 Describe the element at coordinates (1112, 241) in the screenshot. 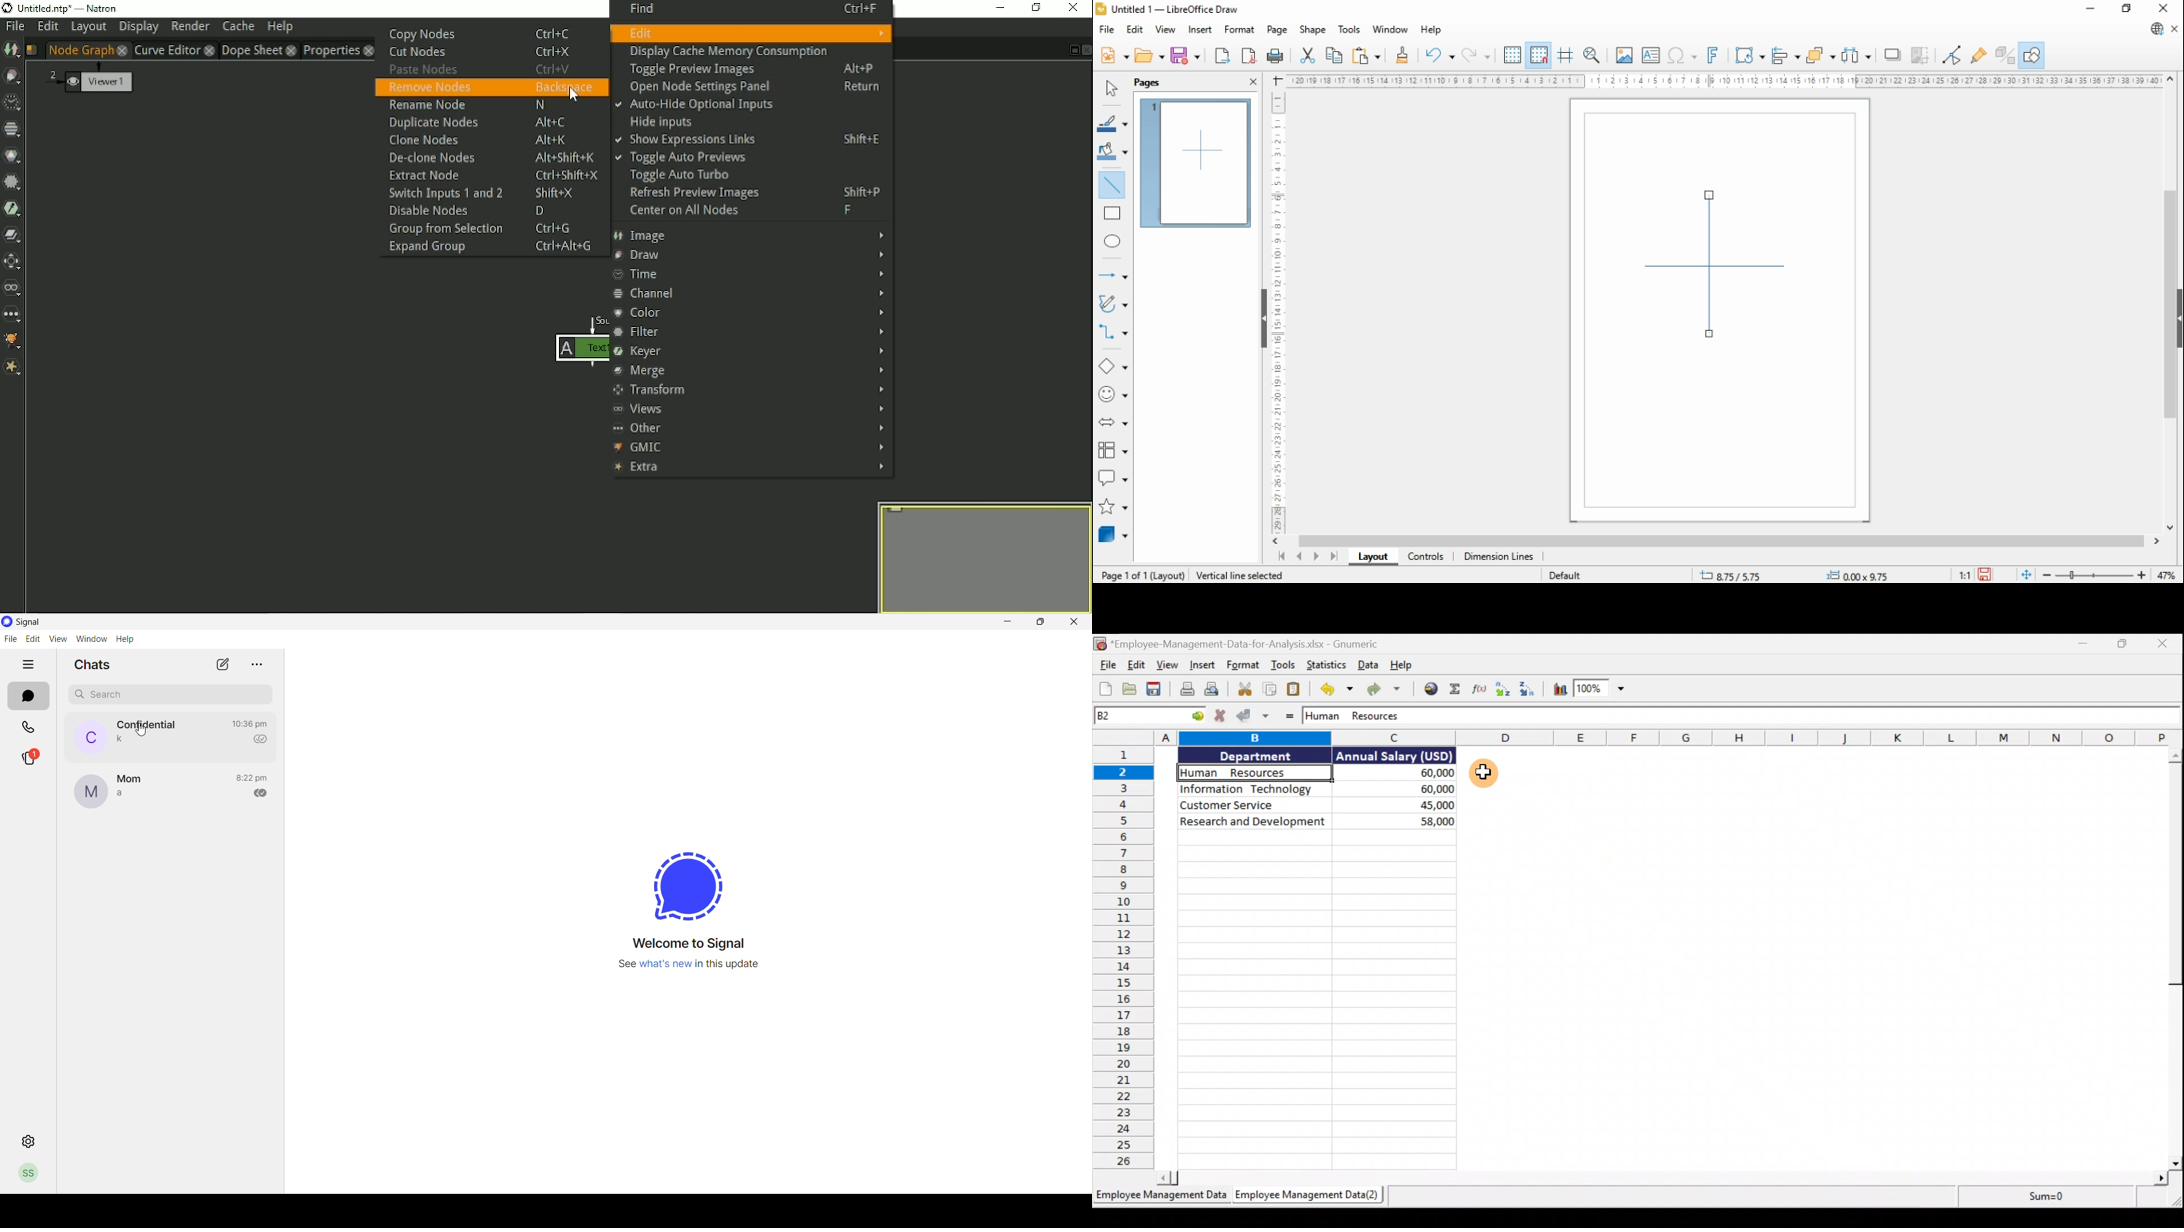

I see `ellipse` at that location.